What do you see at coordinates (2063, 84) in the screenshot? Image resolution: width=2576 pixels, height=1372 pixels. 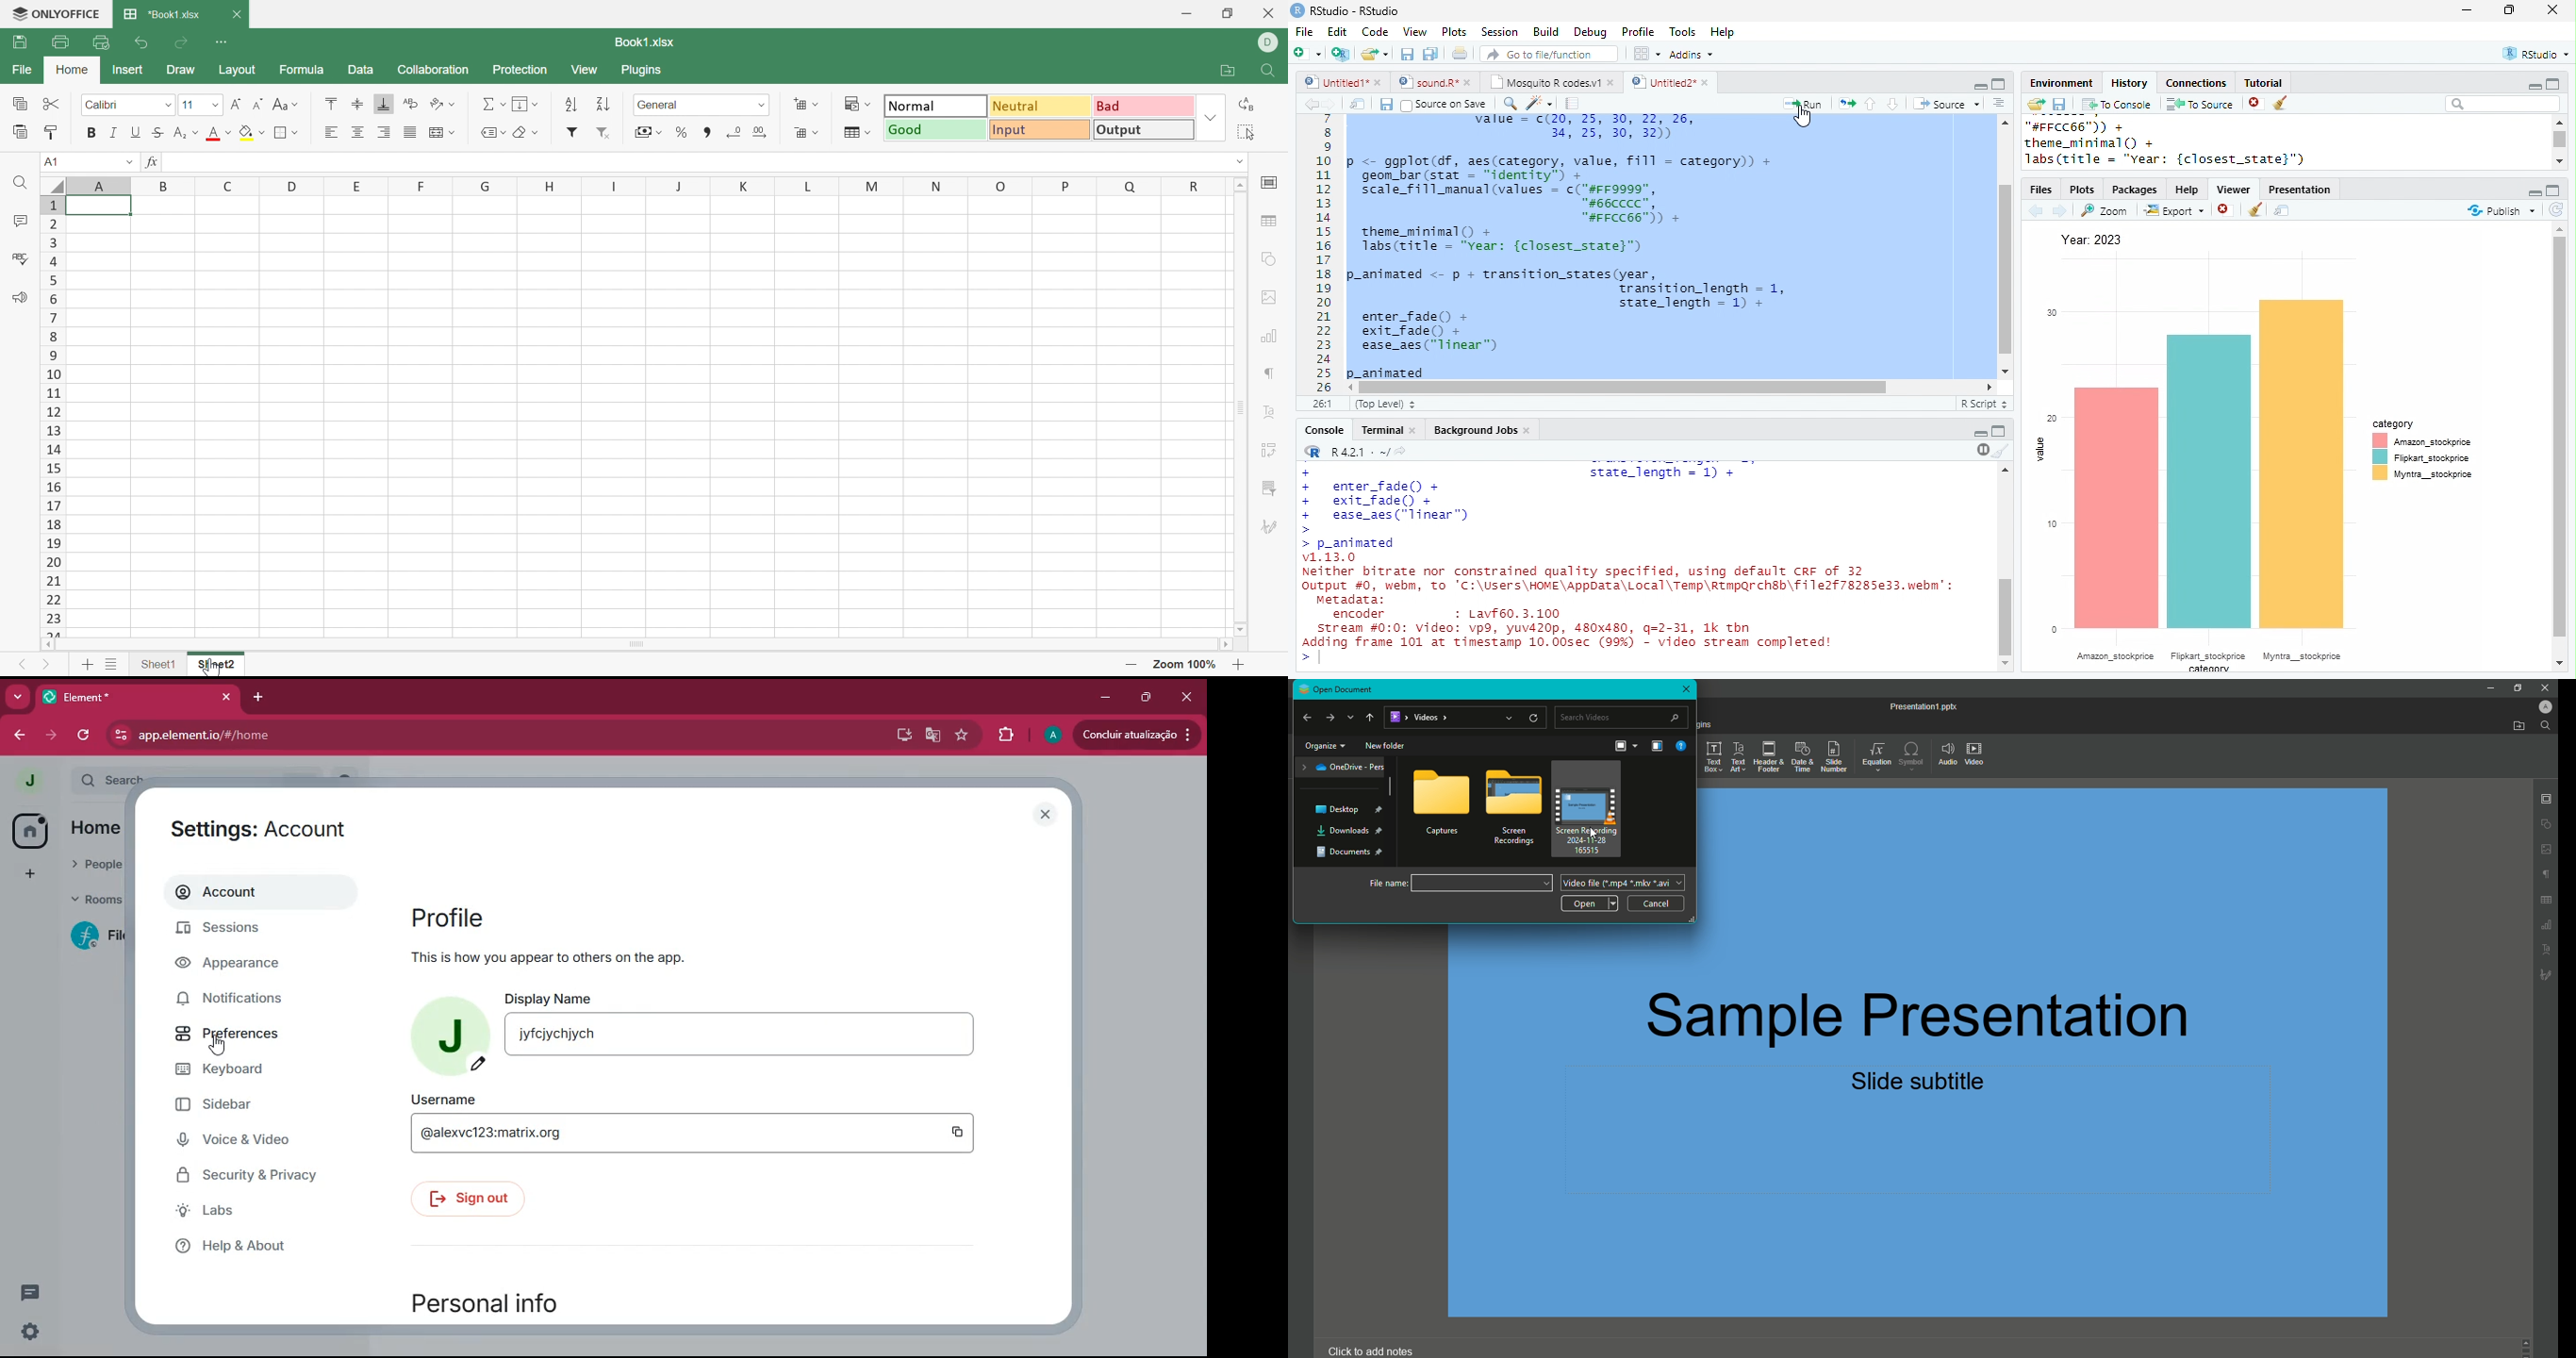 I see `Environment` at bounding box center [2063, 84].